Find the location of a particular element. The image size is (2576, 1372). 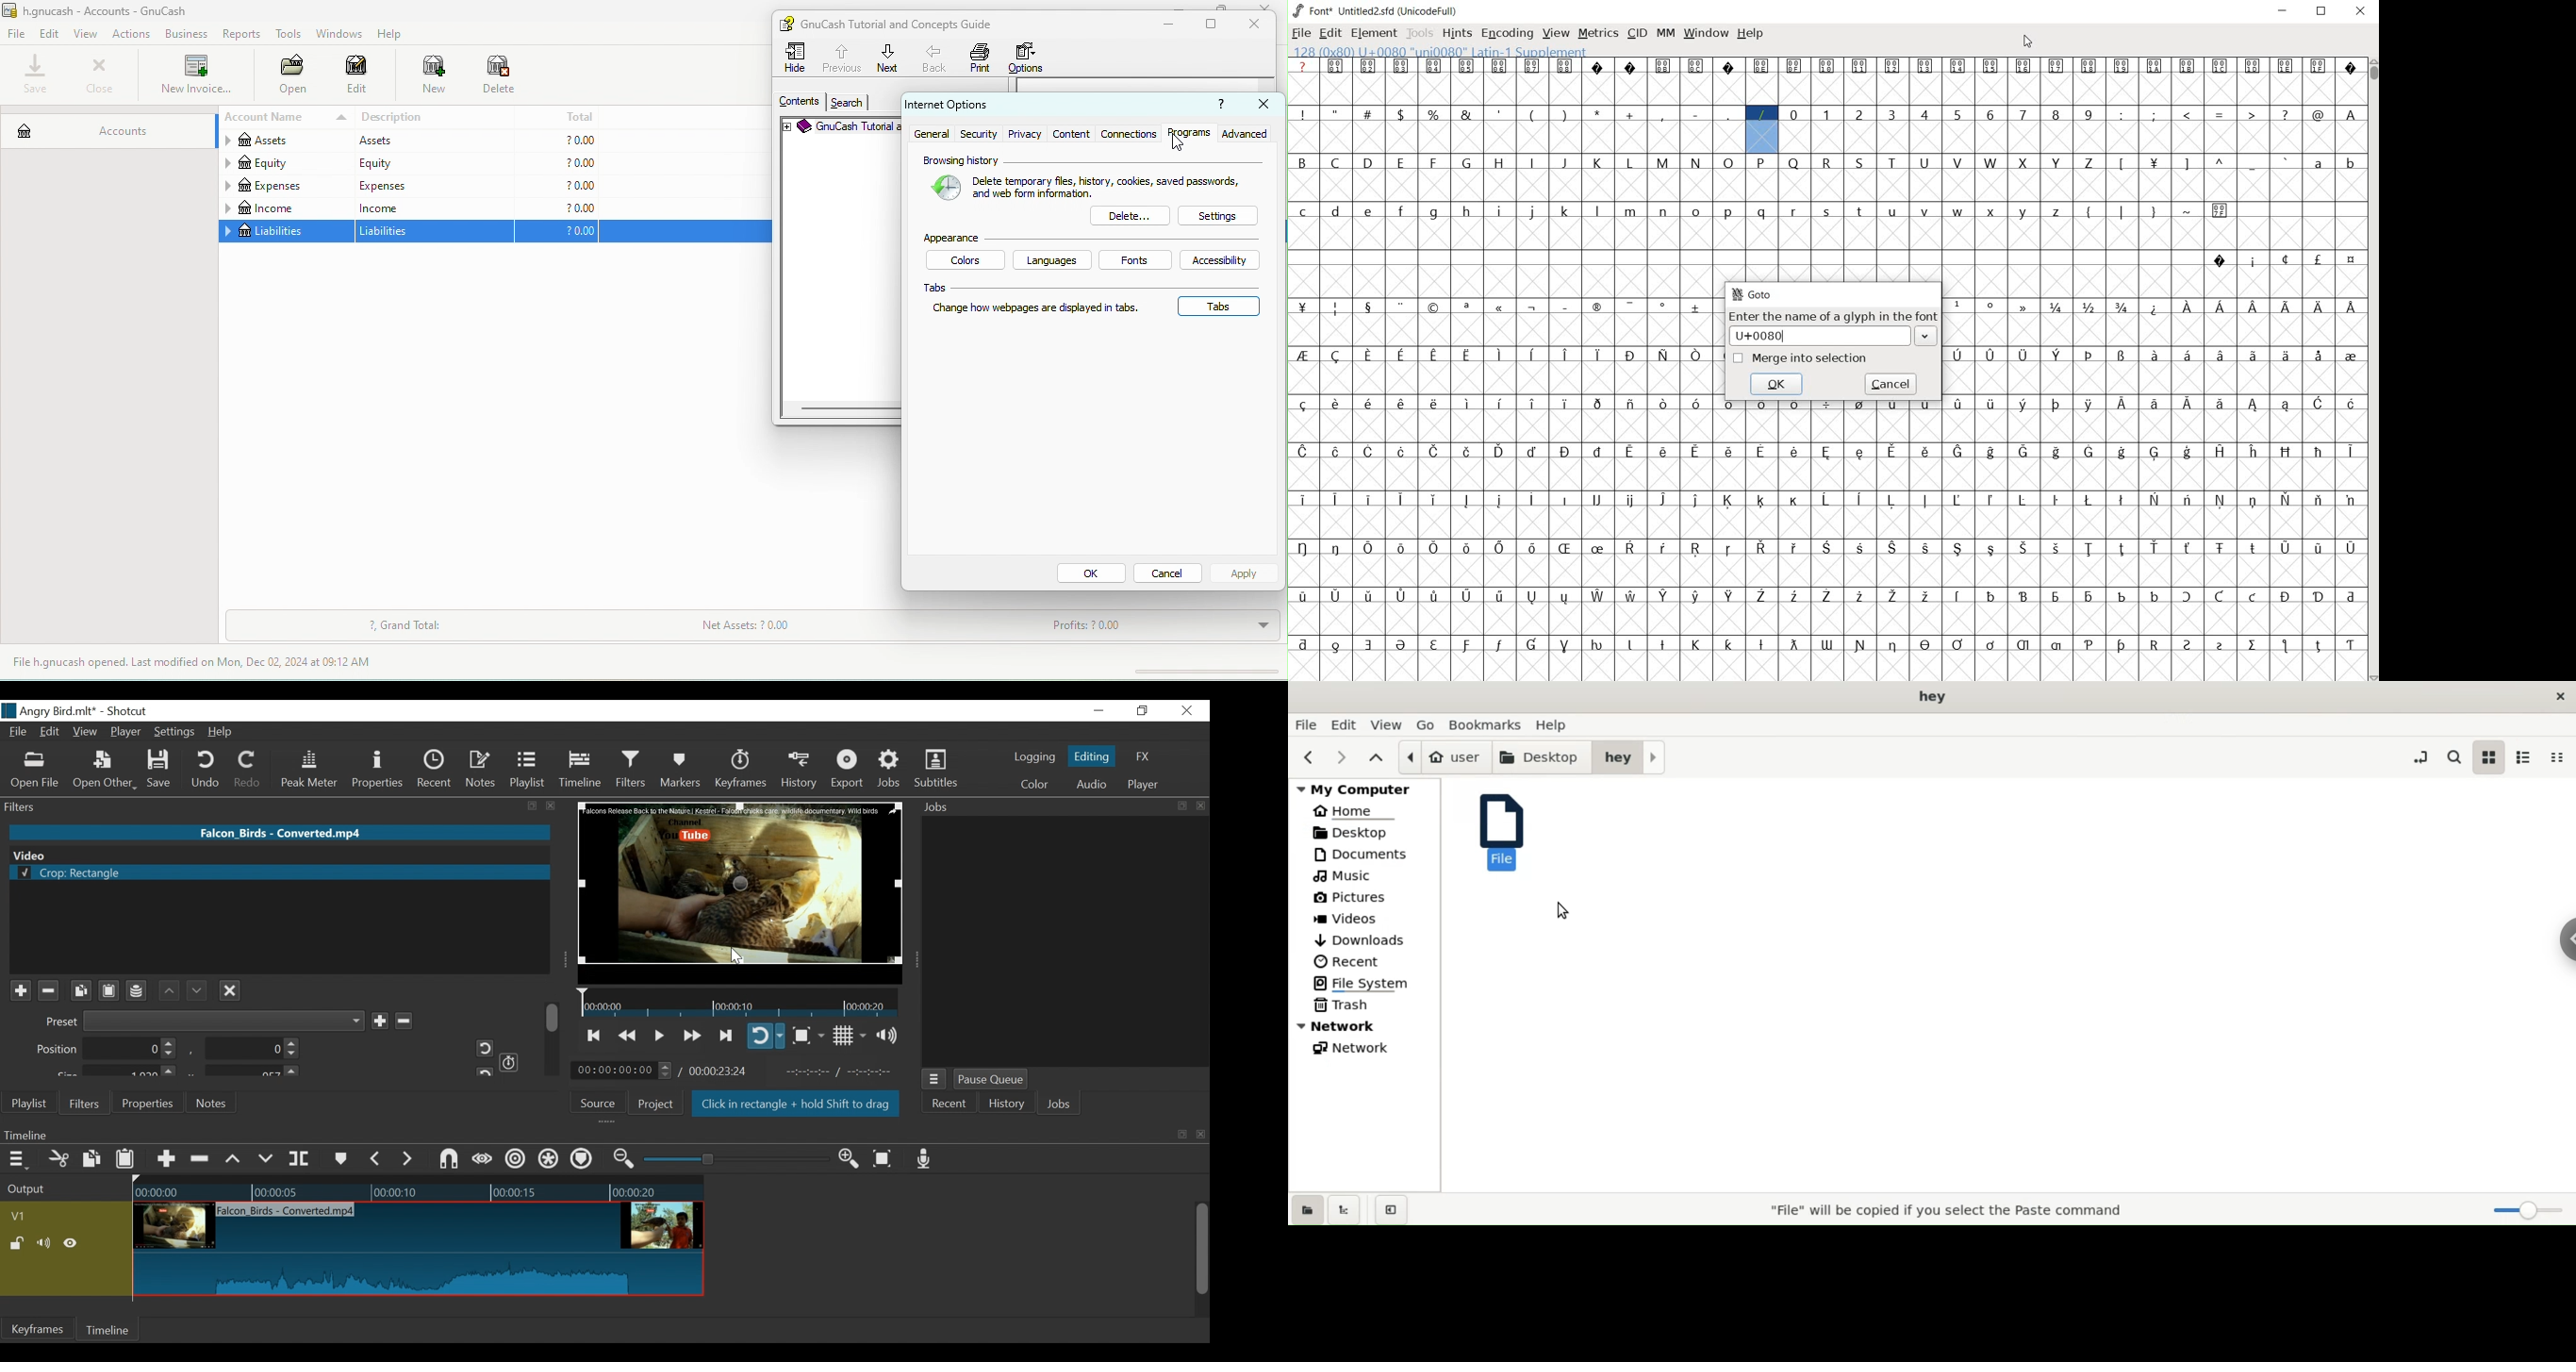

maximize is located at coordinates (1214, 25).